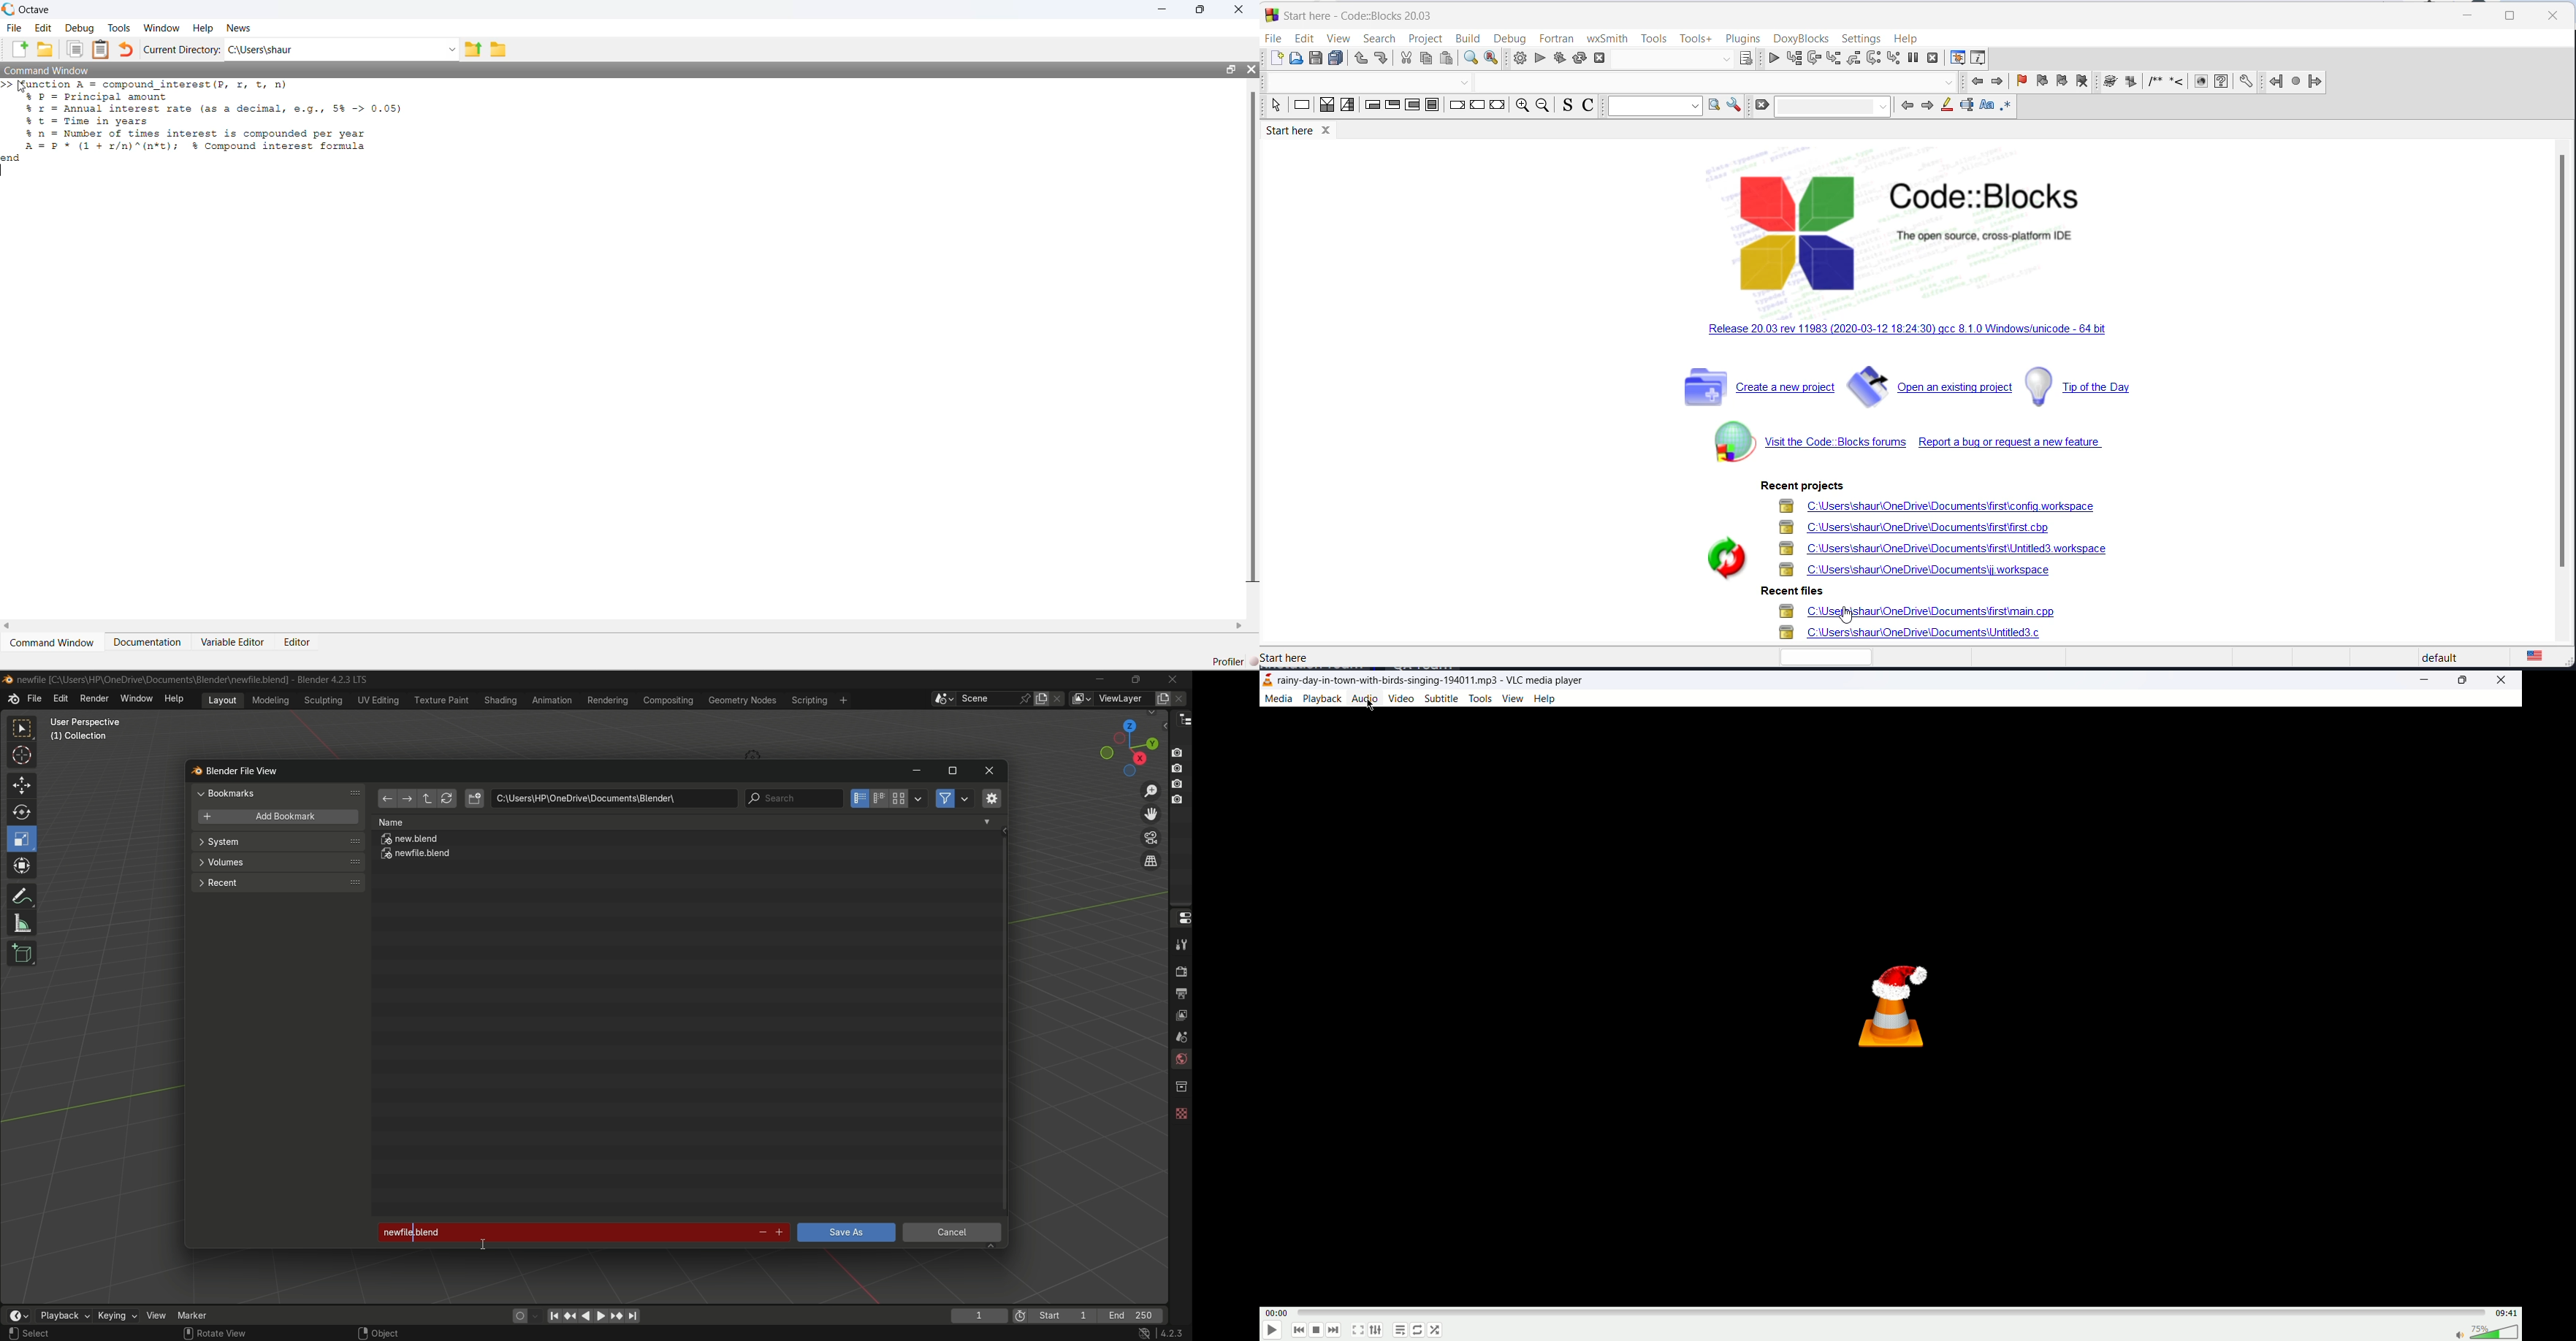 Image resolution: width=2576 pixels, height=1344 pixels. What do you see at coordinates (1335, 58) in the screenshot?
I see `SAVE ALL` at bounding box center [1335, 58].